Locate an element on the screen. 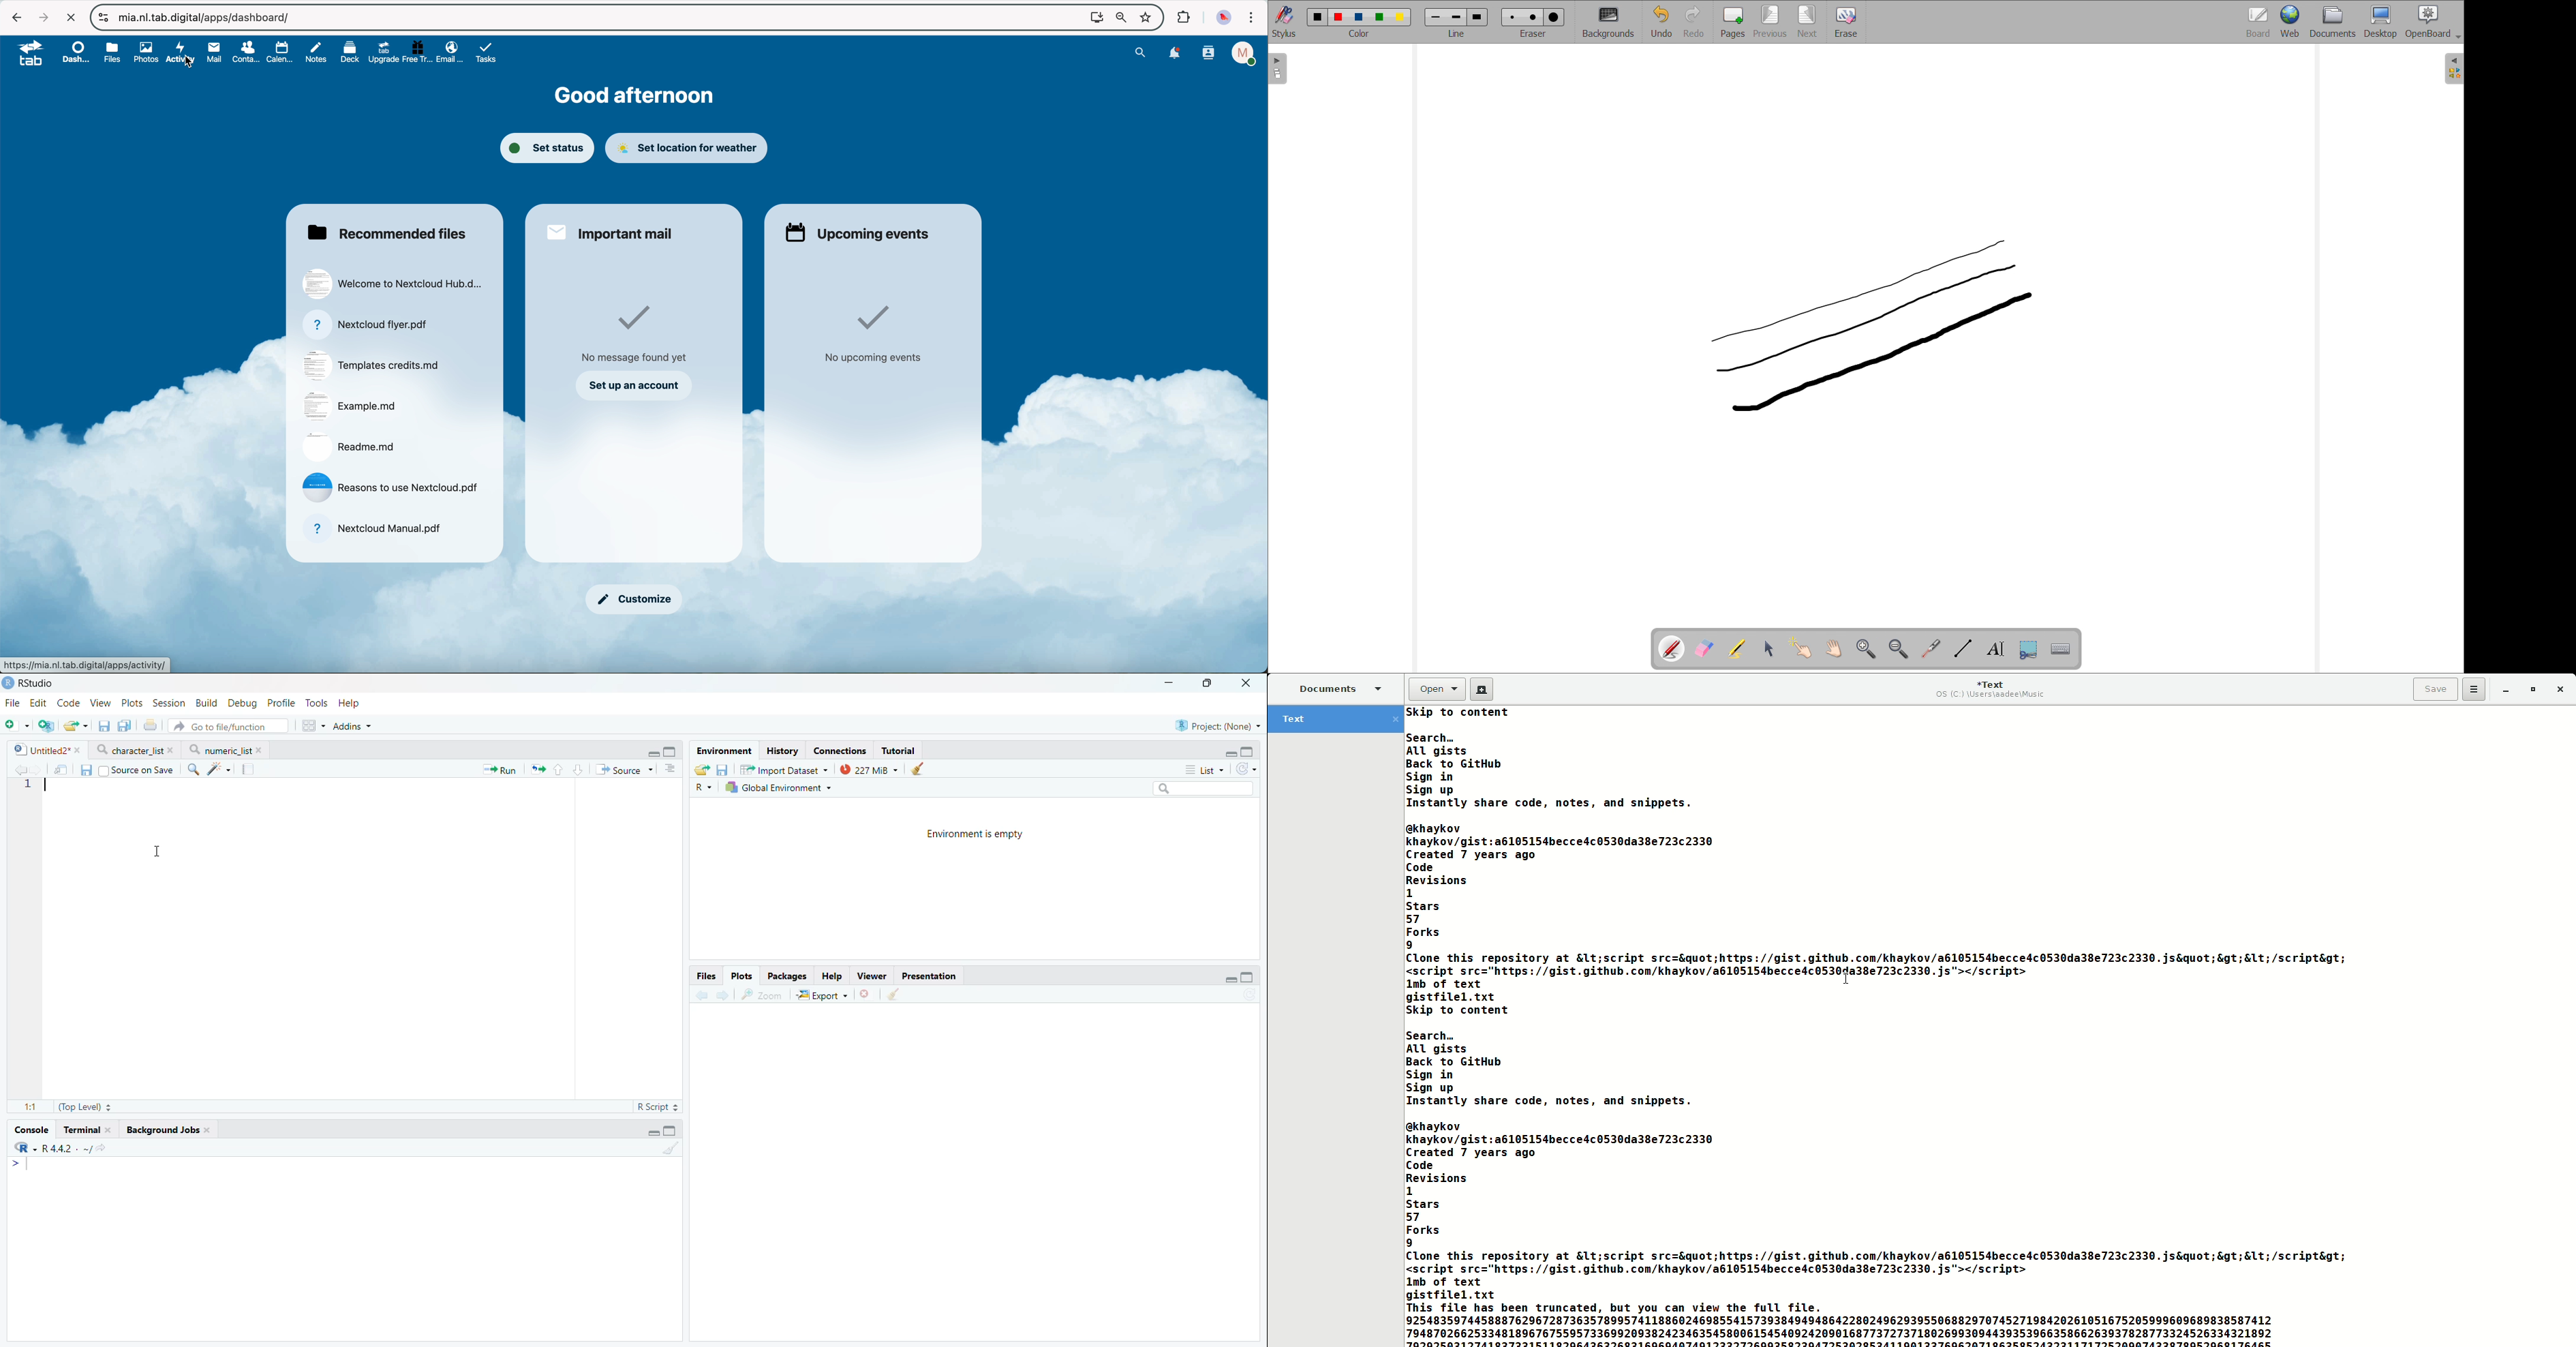  files is located at coordinates (112, 52).